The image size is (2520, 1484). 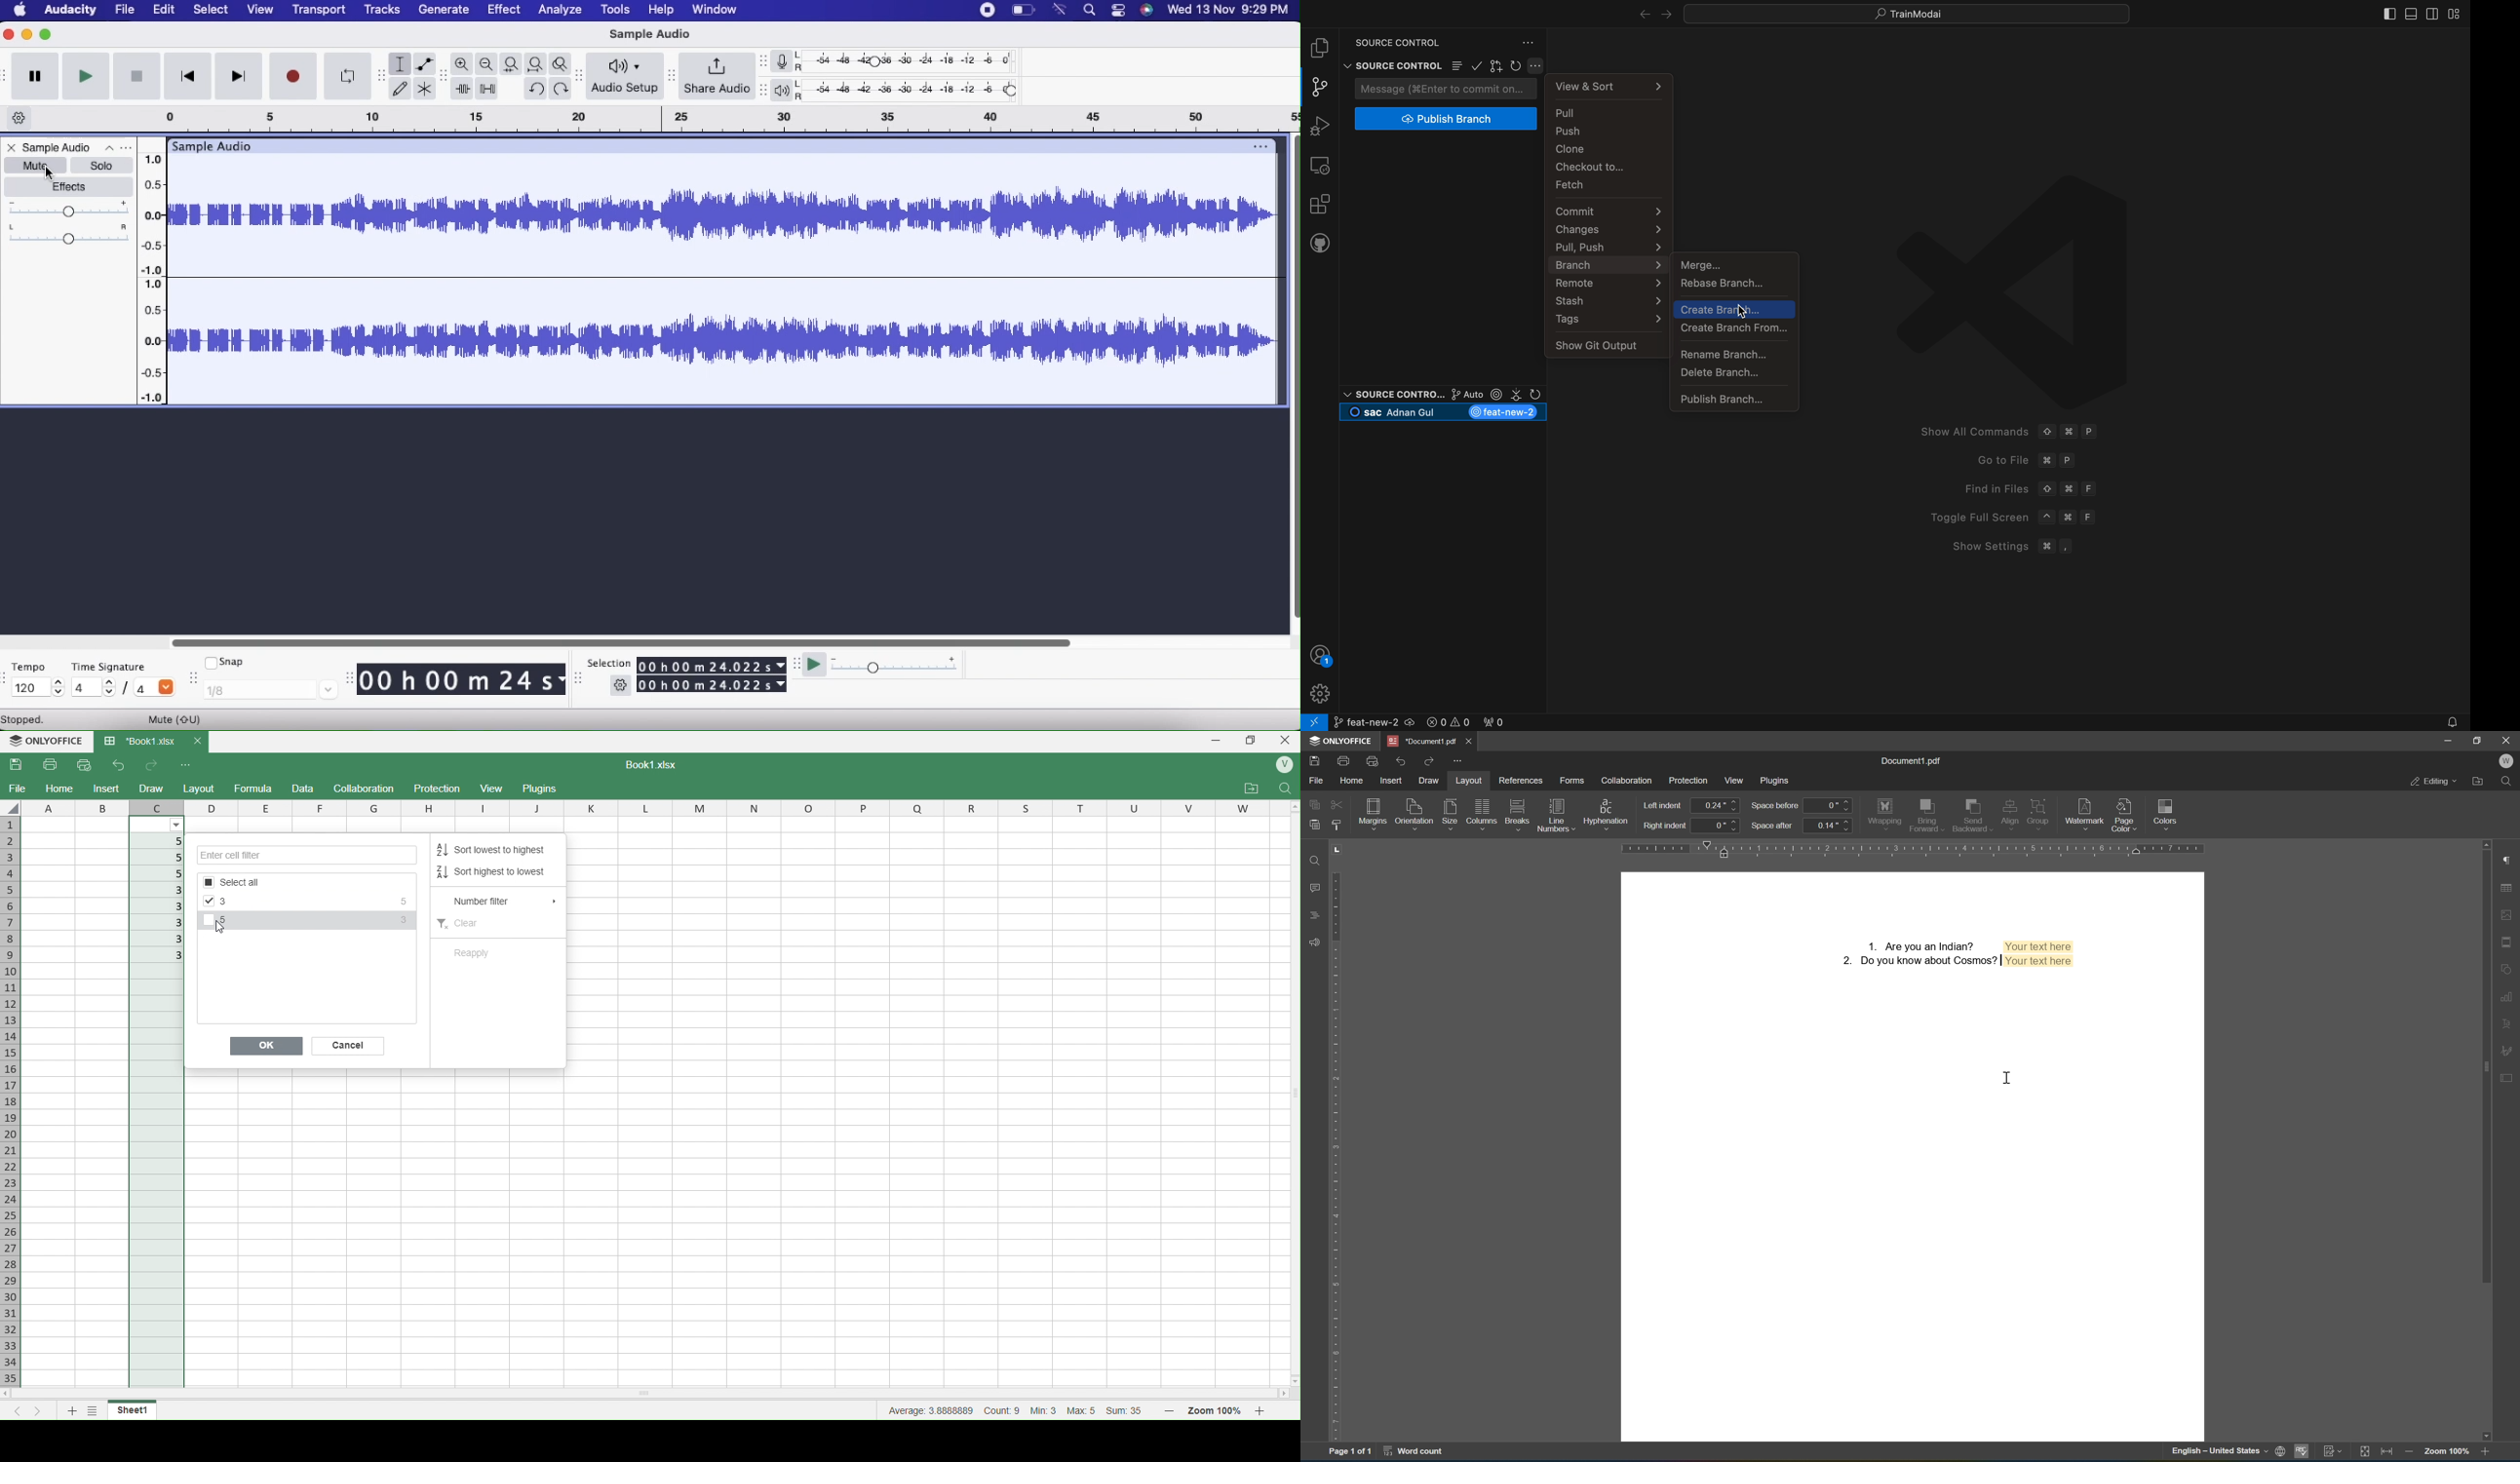 I want to click on find, so click(x=1317, y=860).